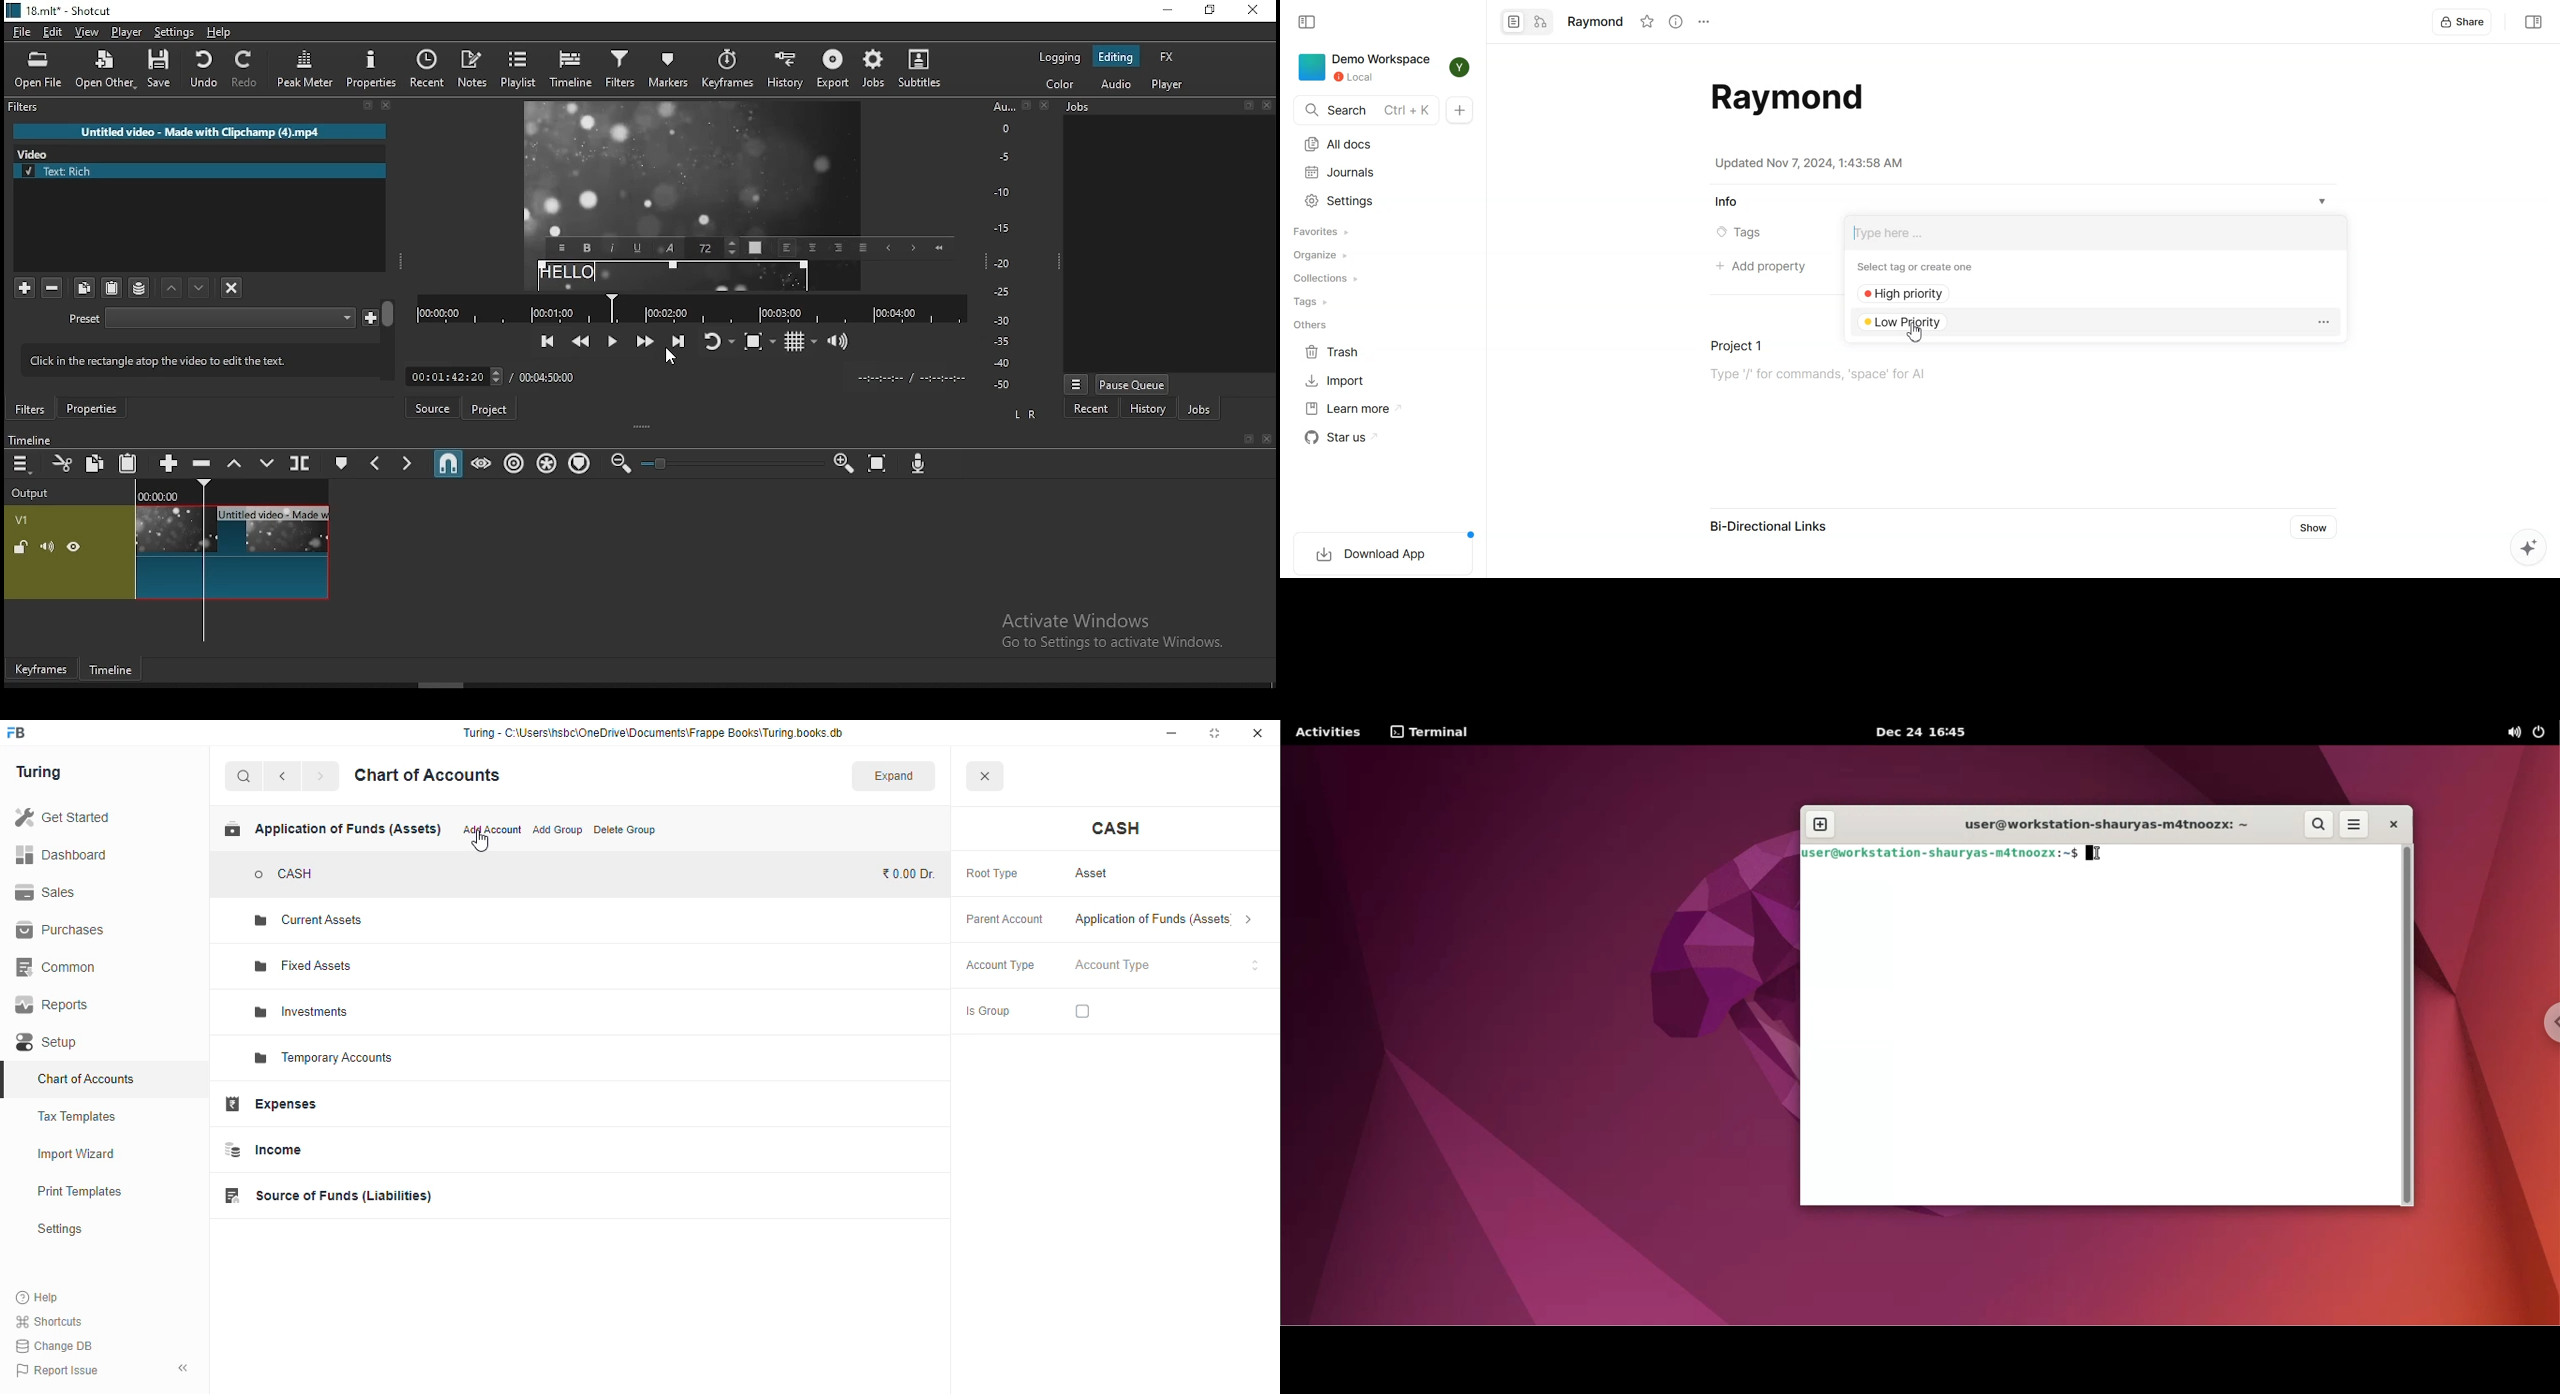 This screenshot has width=2576, height=1400. I want to click on previous marker, so click(378, 461).